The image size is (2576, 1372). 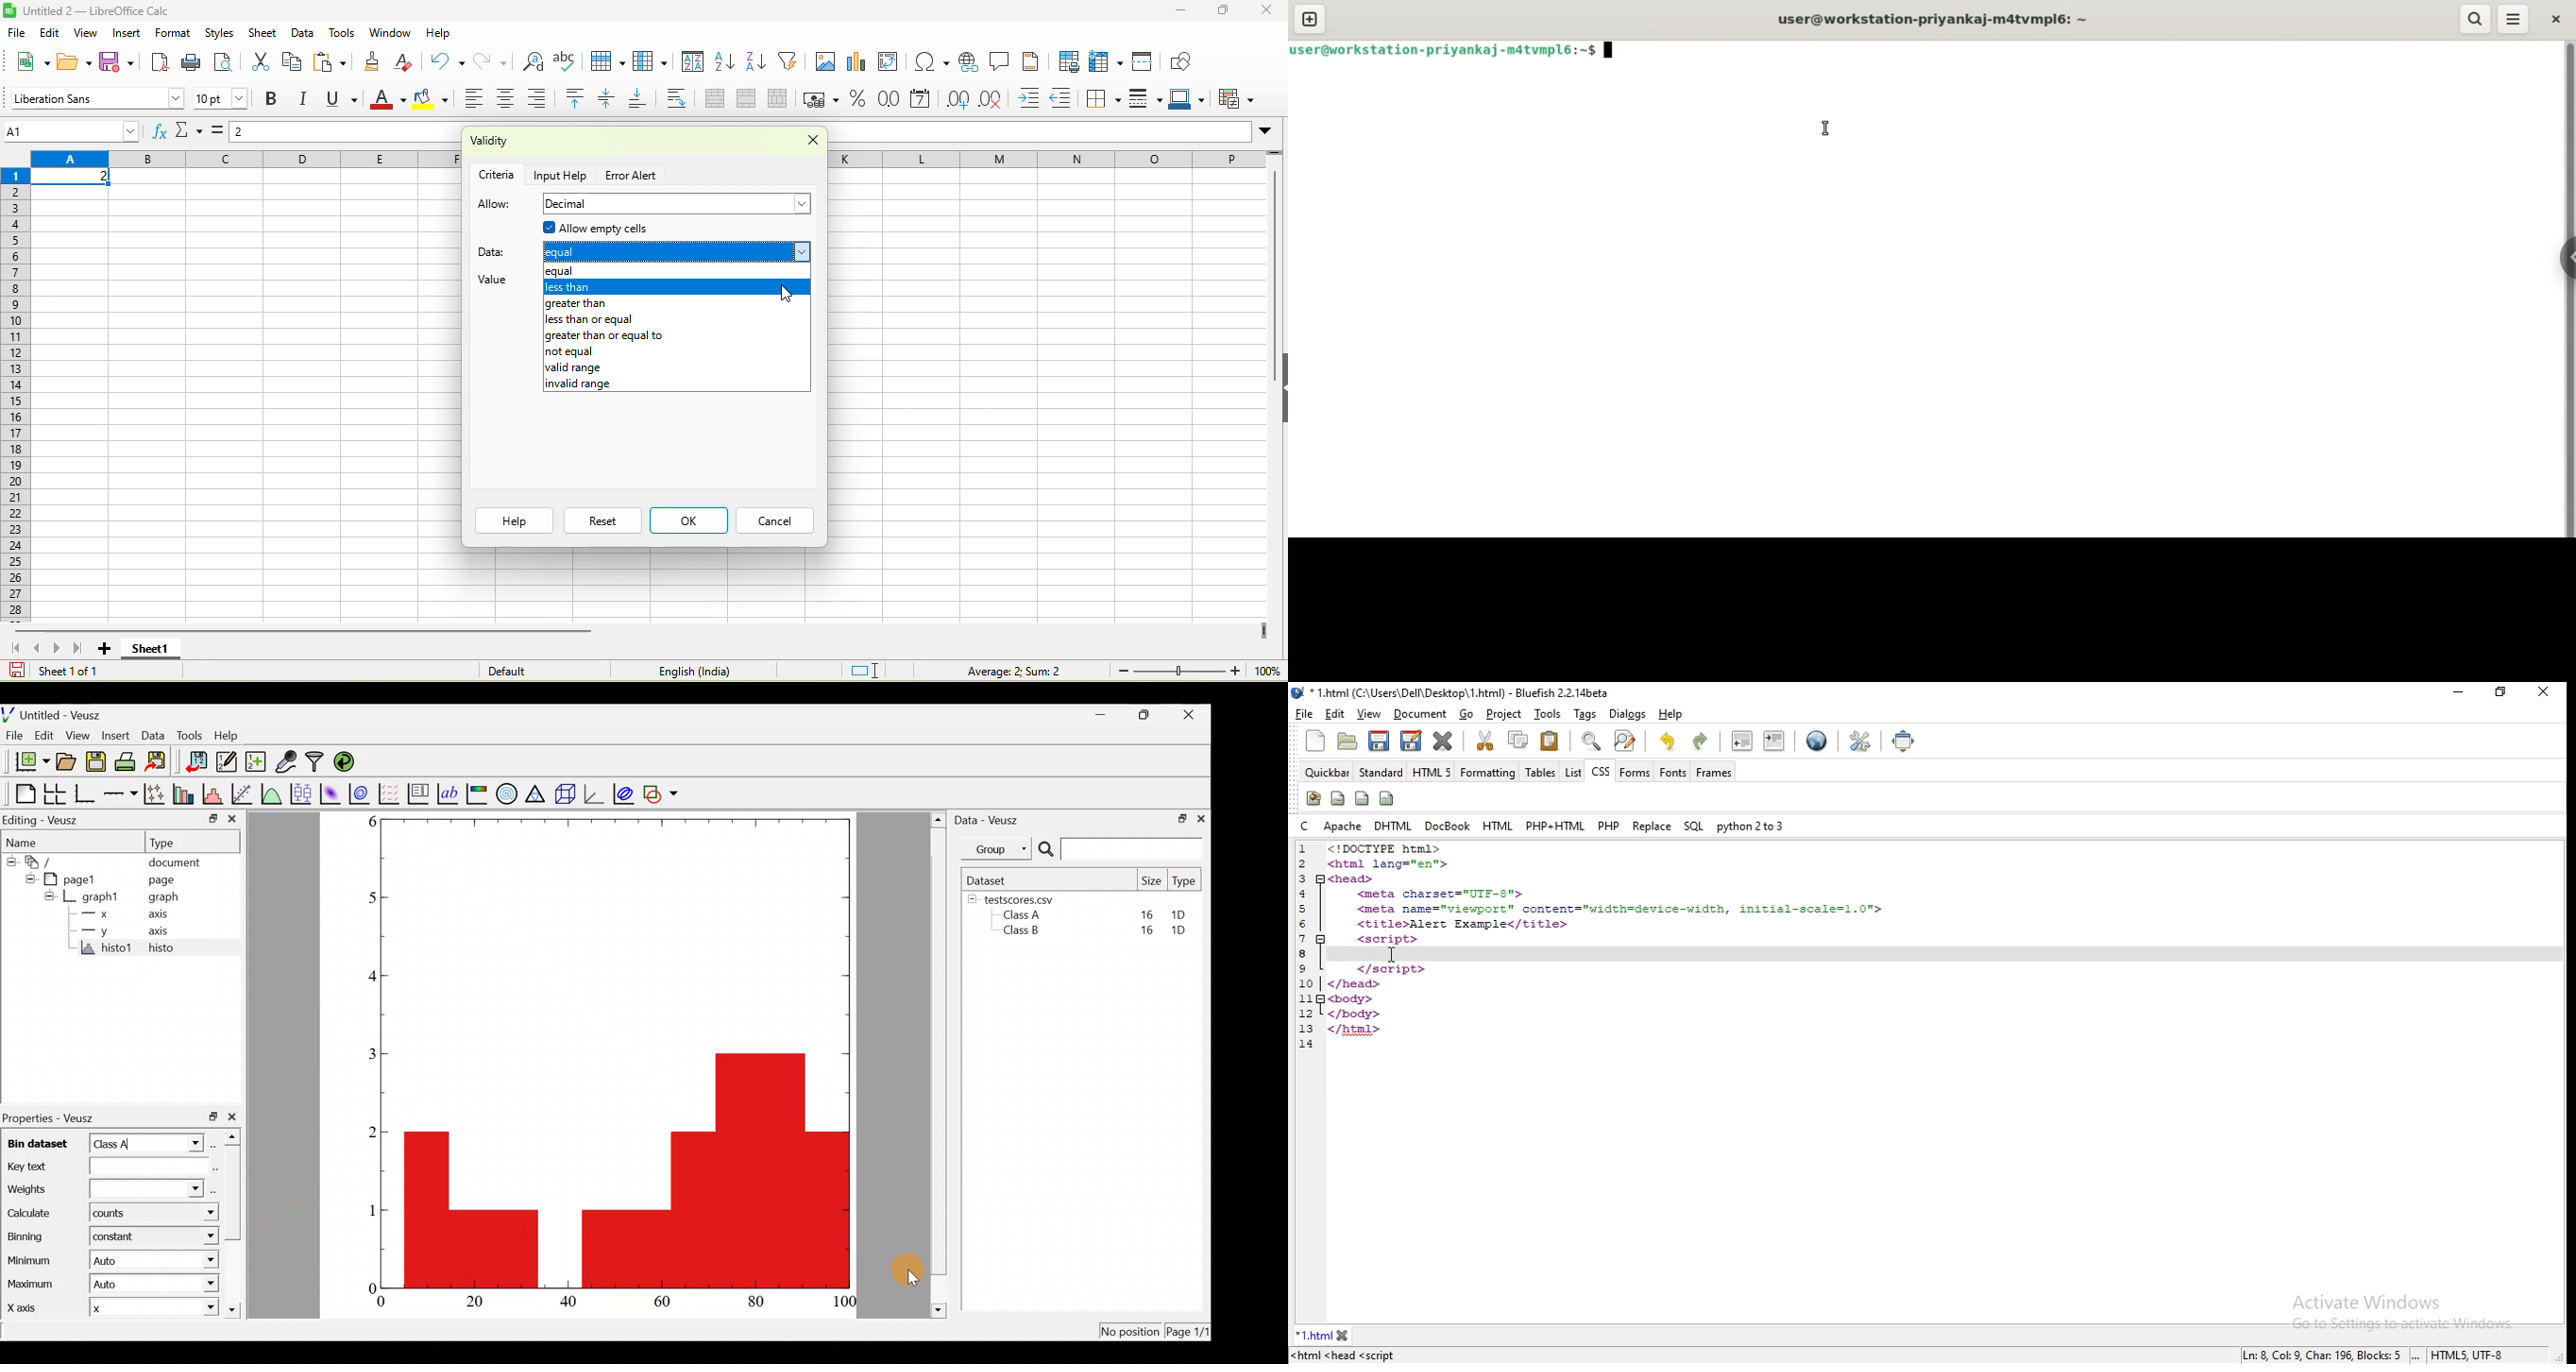 I want to click on | Auto, so click(x=113, y=1262).